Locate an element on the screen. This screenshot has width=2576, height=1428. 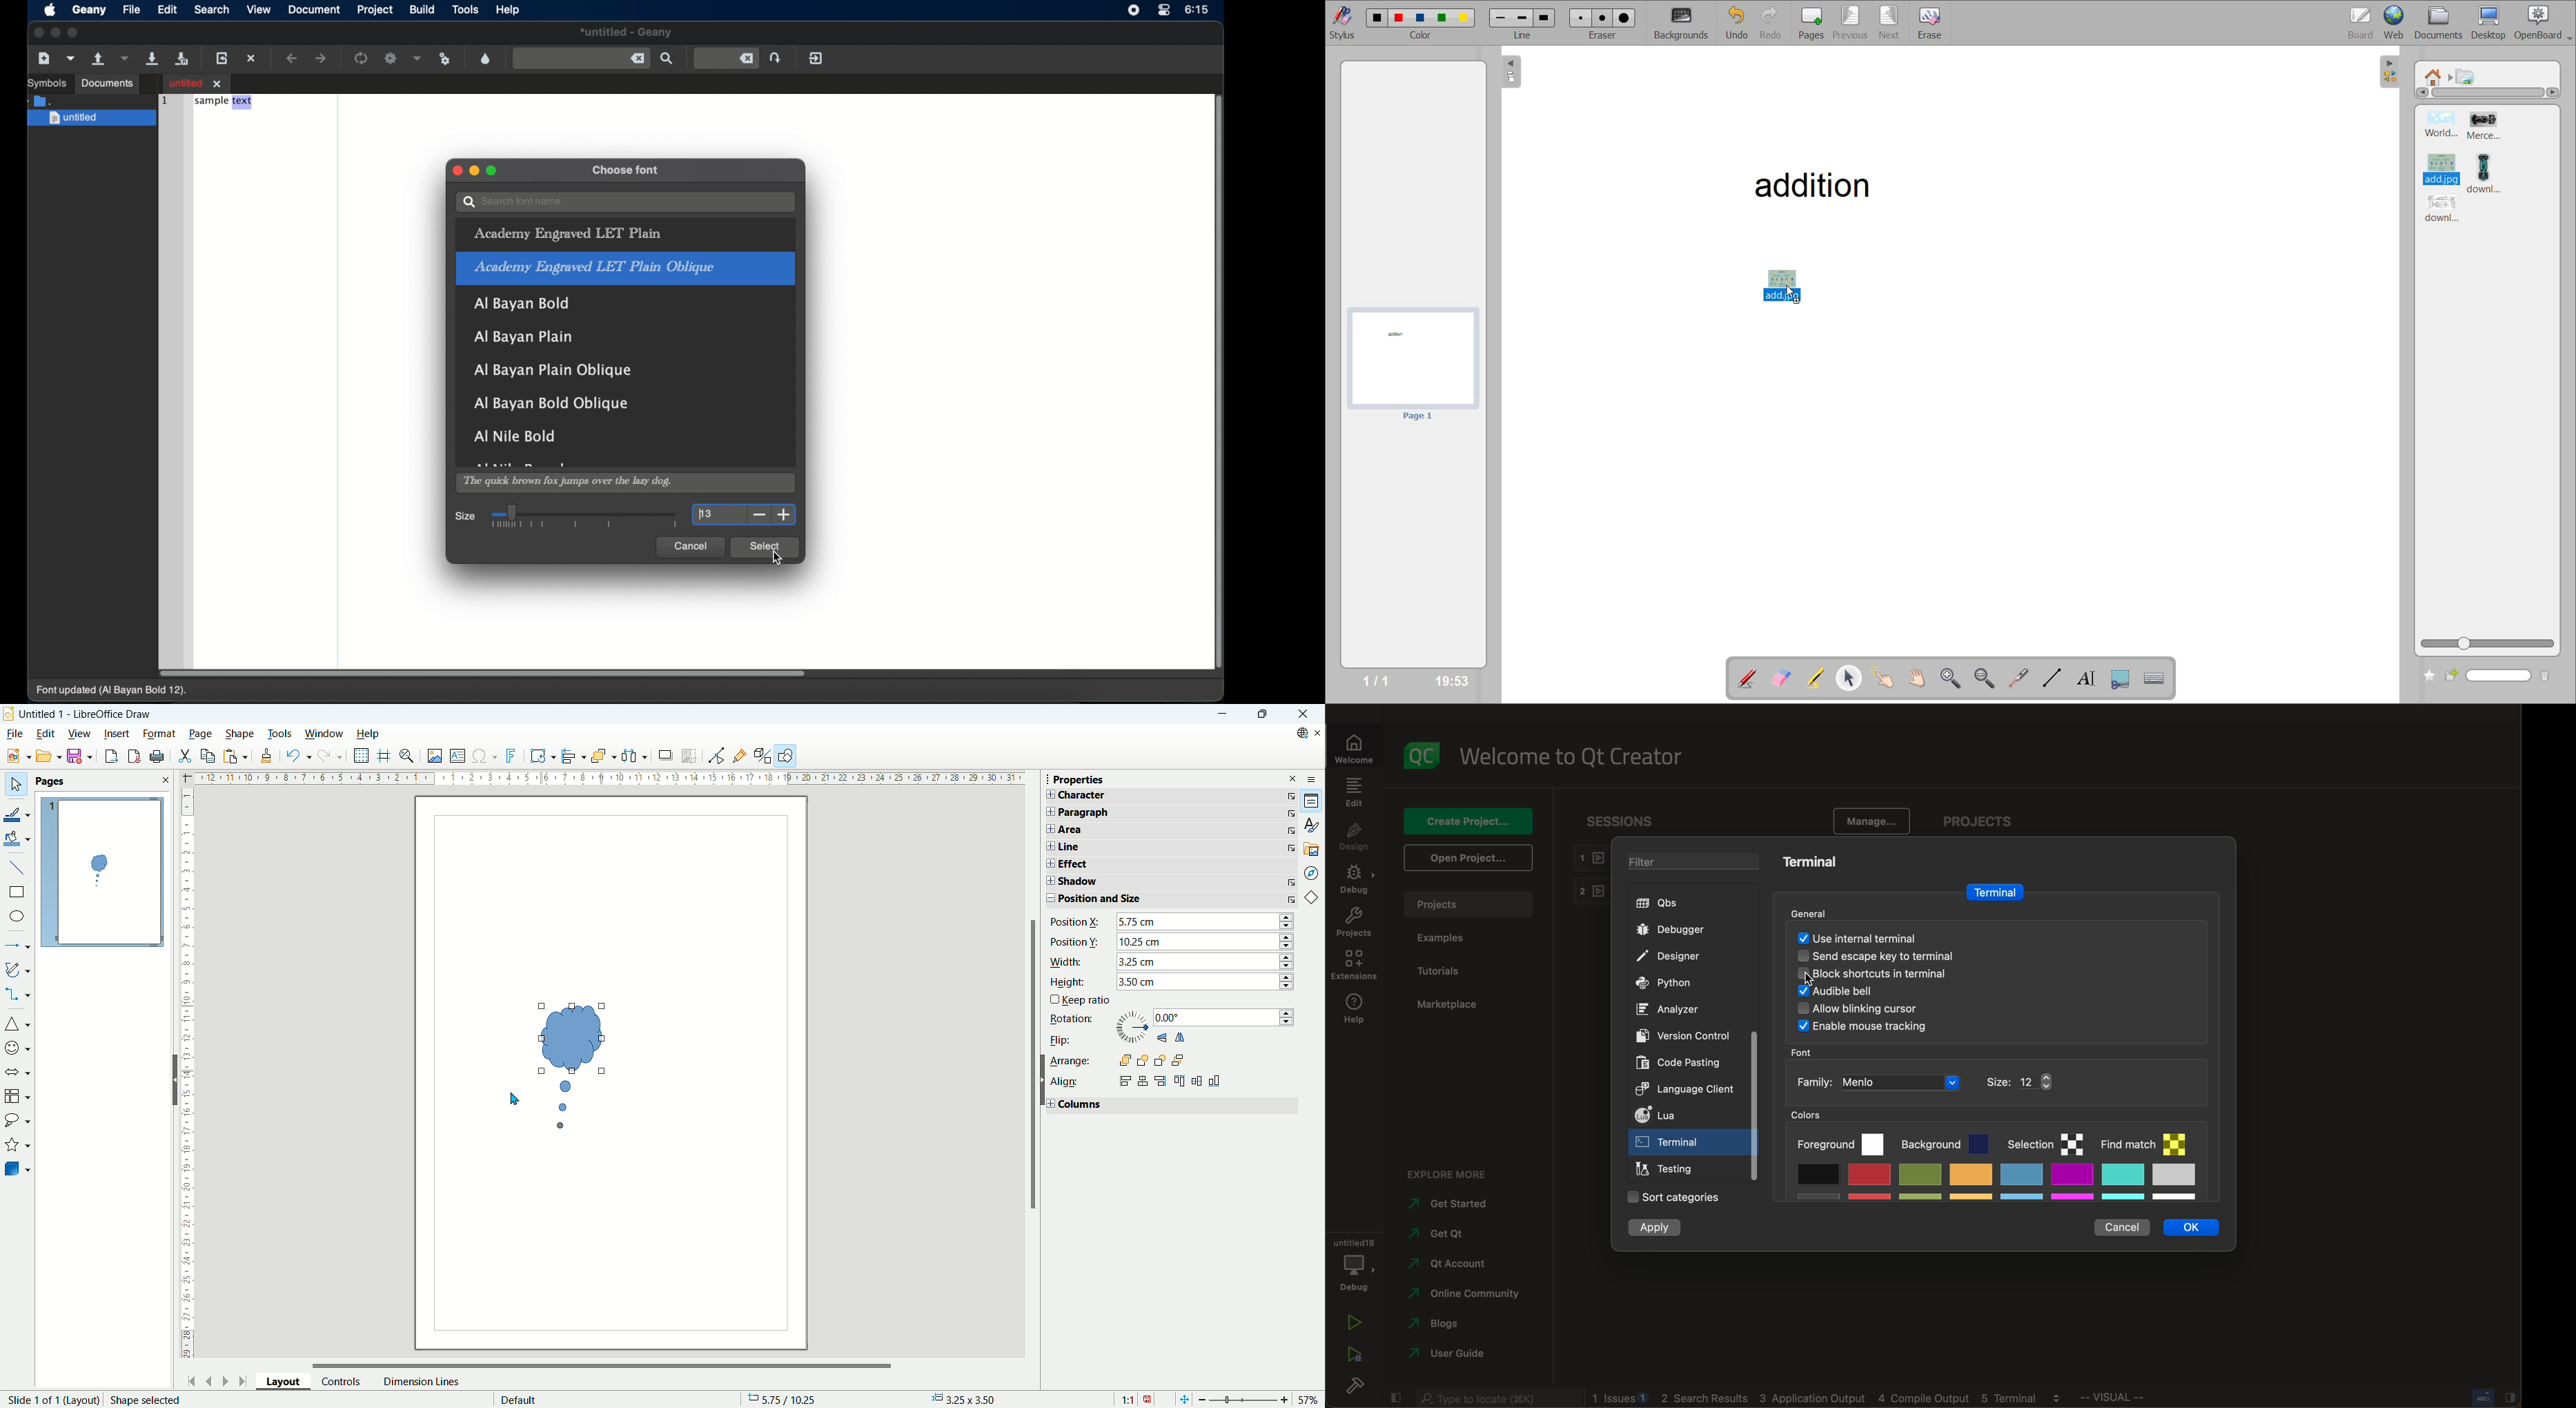
Width is located at coordinates (1068, 962).